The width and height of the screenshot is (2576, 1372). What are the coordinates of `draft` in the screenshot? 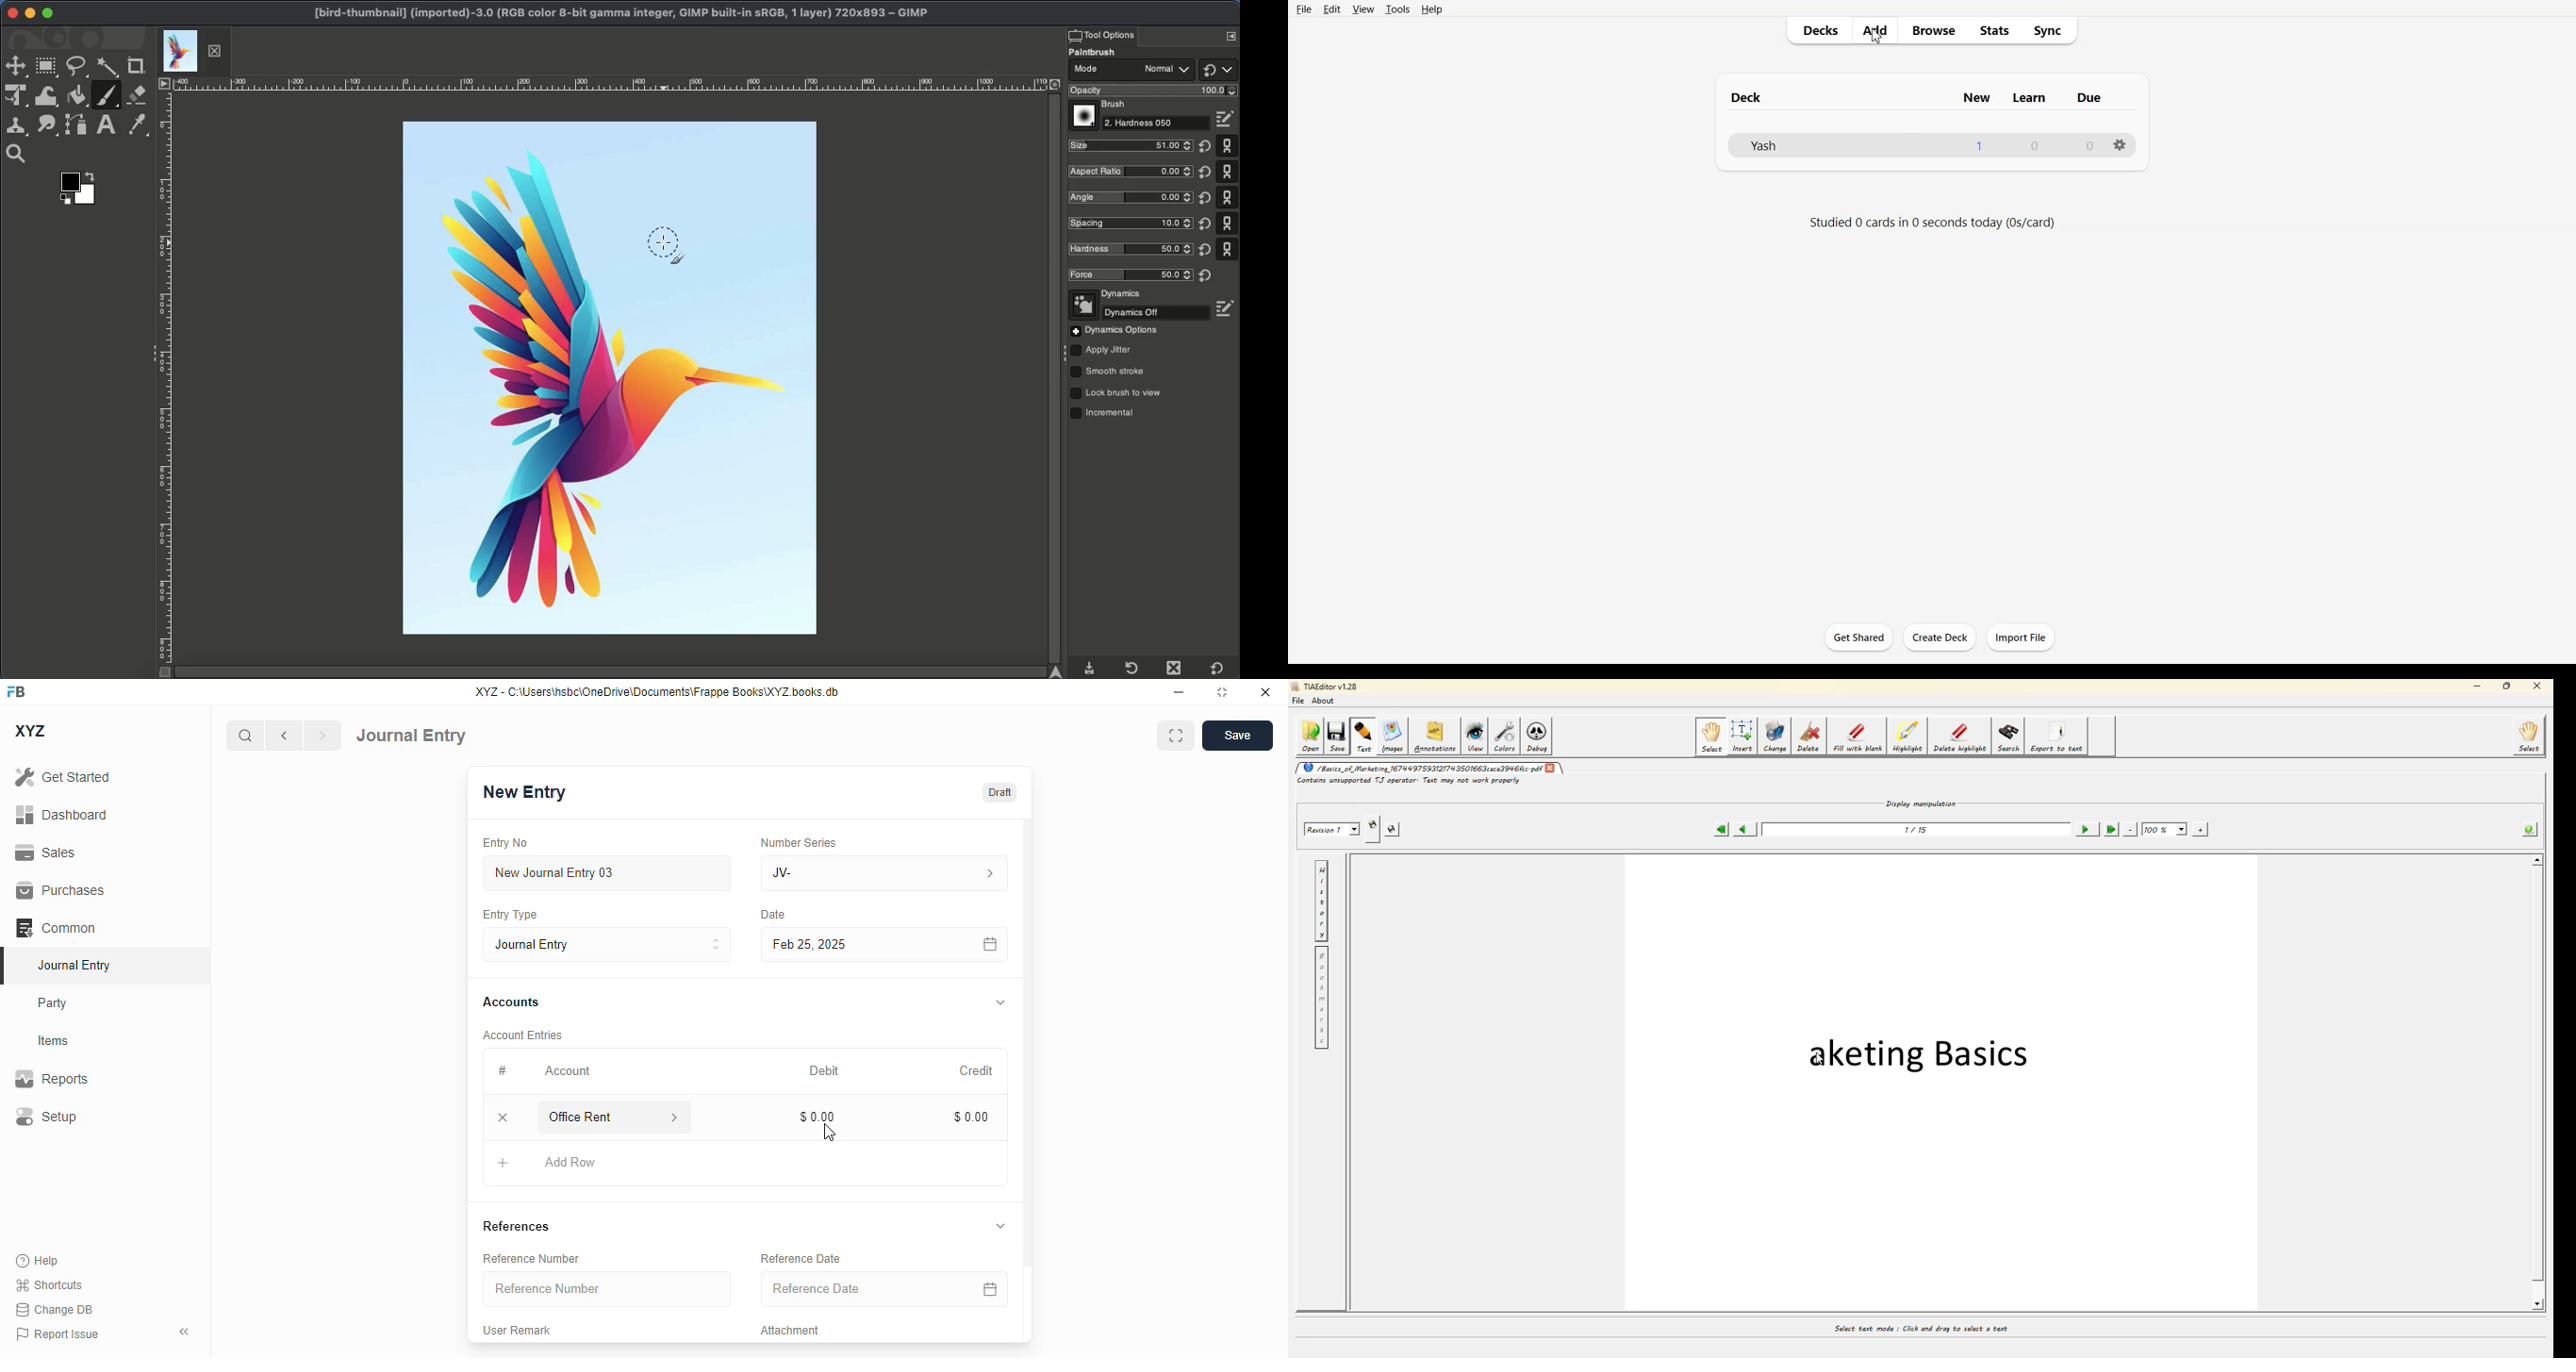 It's located at (1000, 793).